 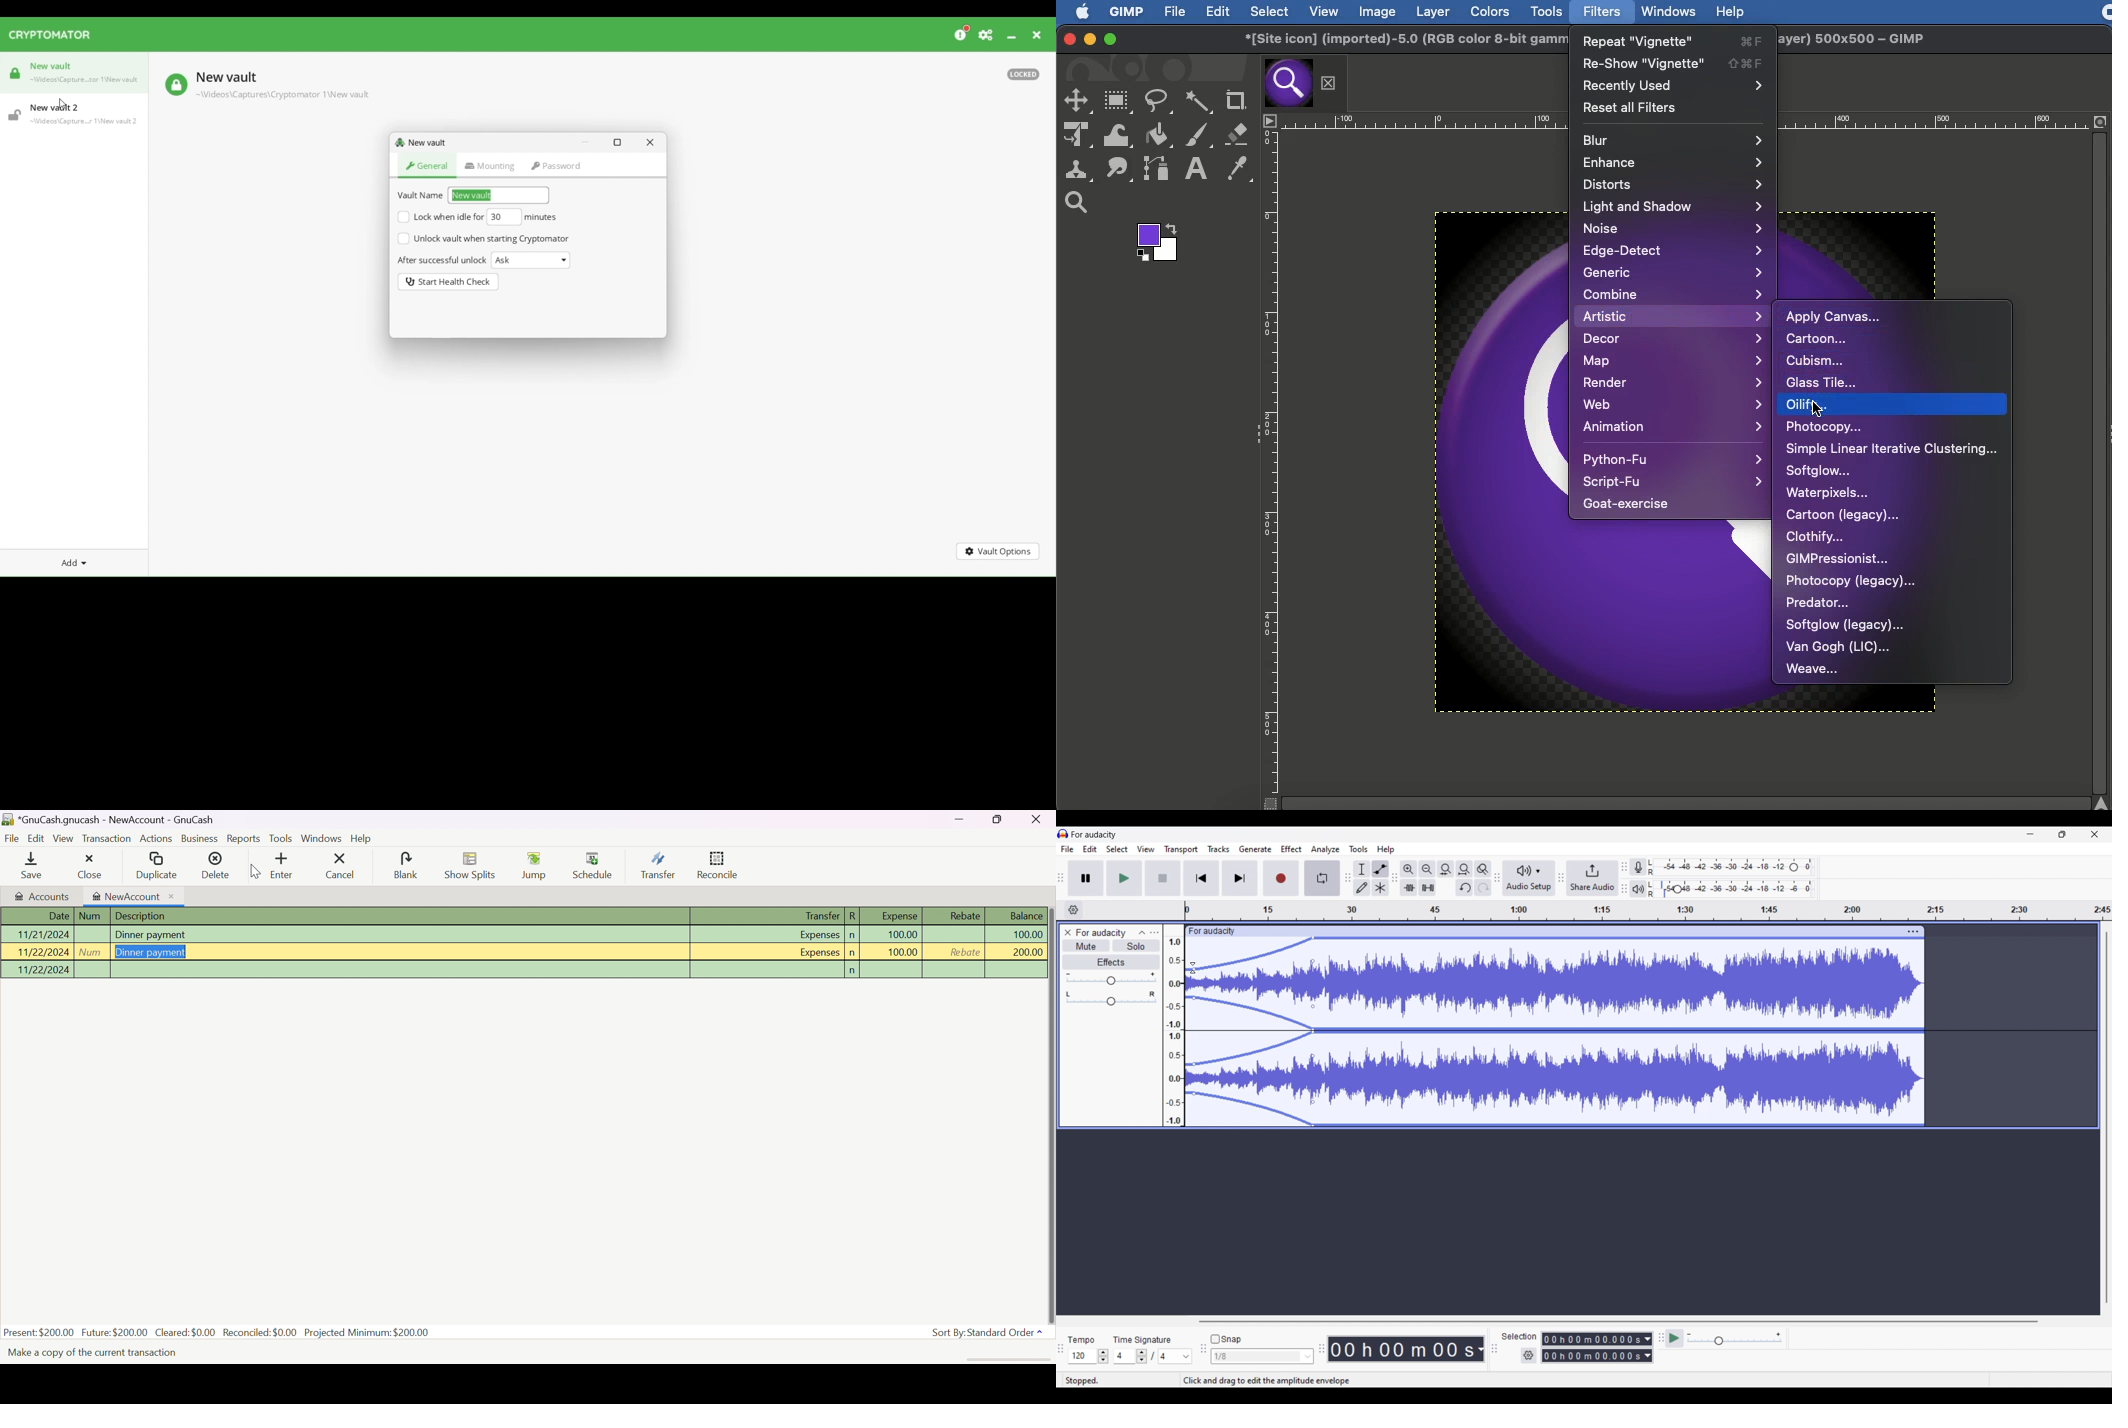 I want to click on Tools, so click(x=1358, y=849).